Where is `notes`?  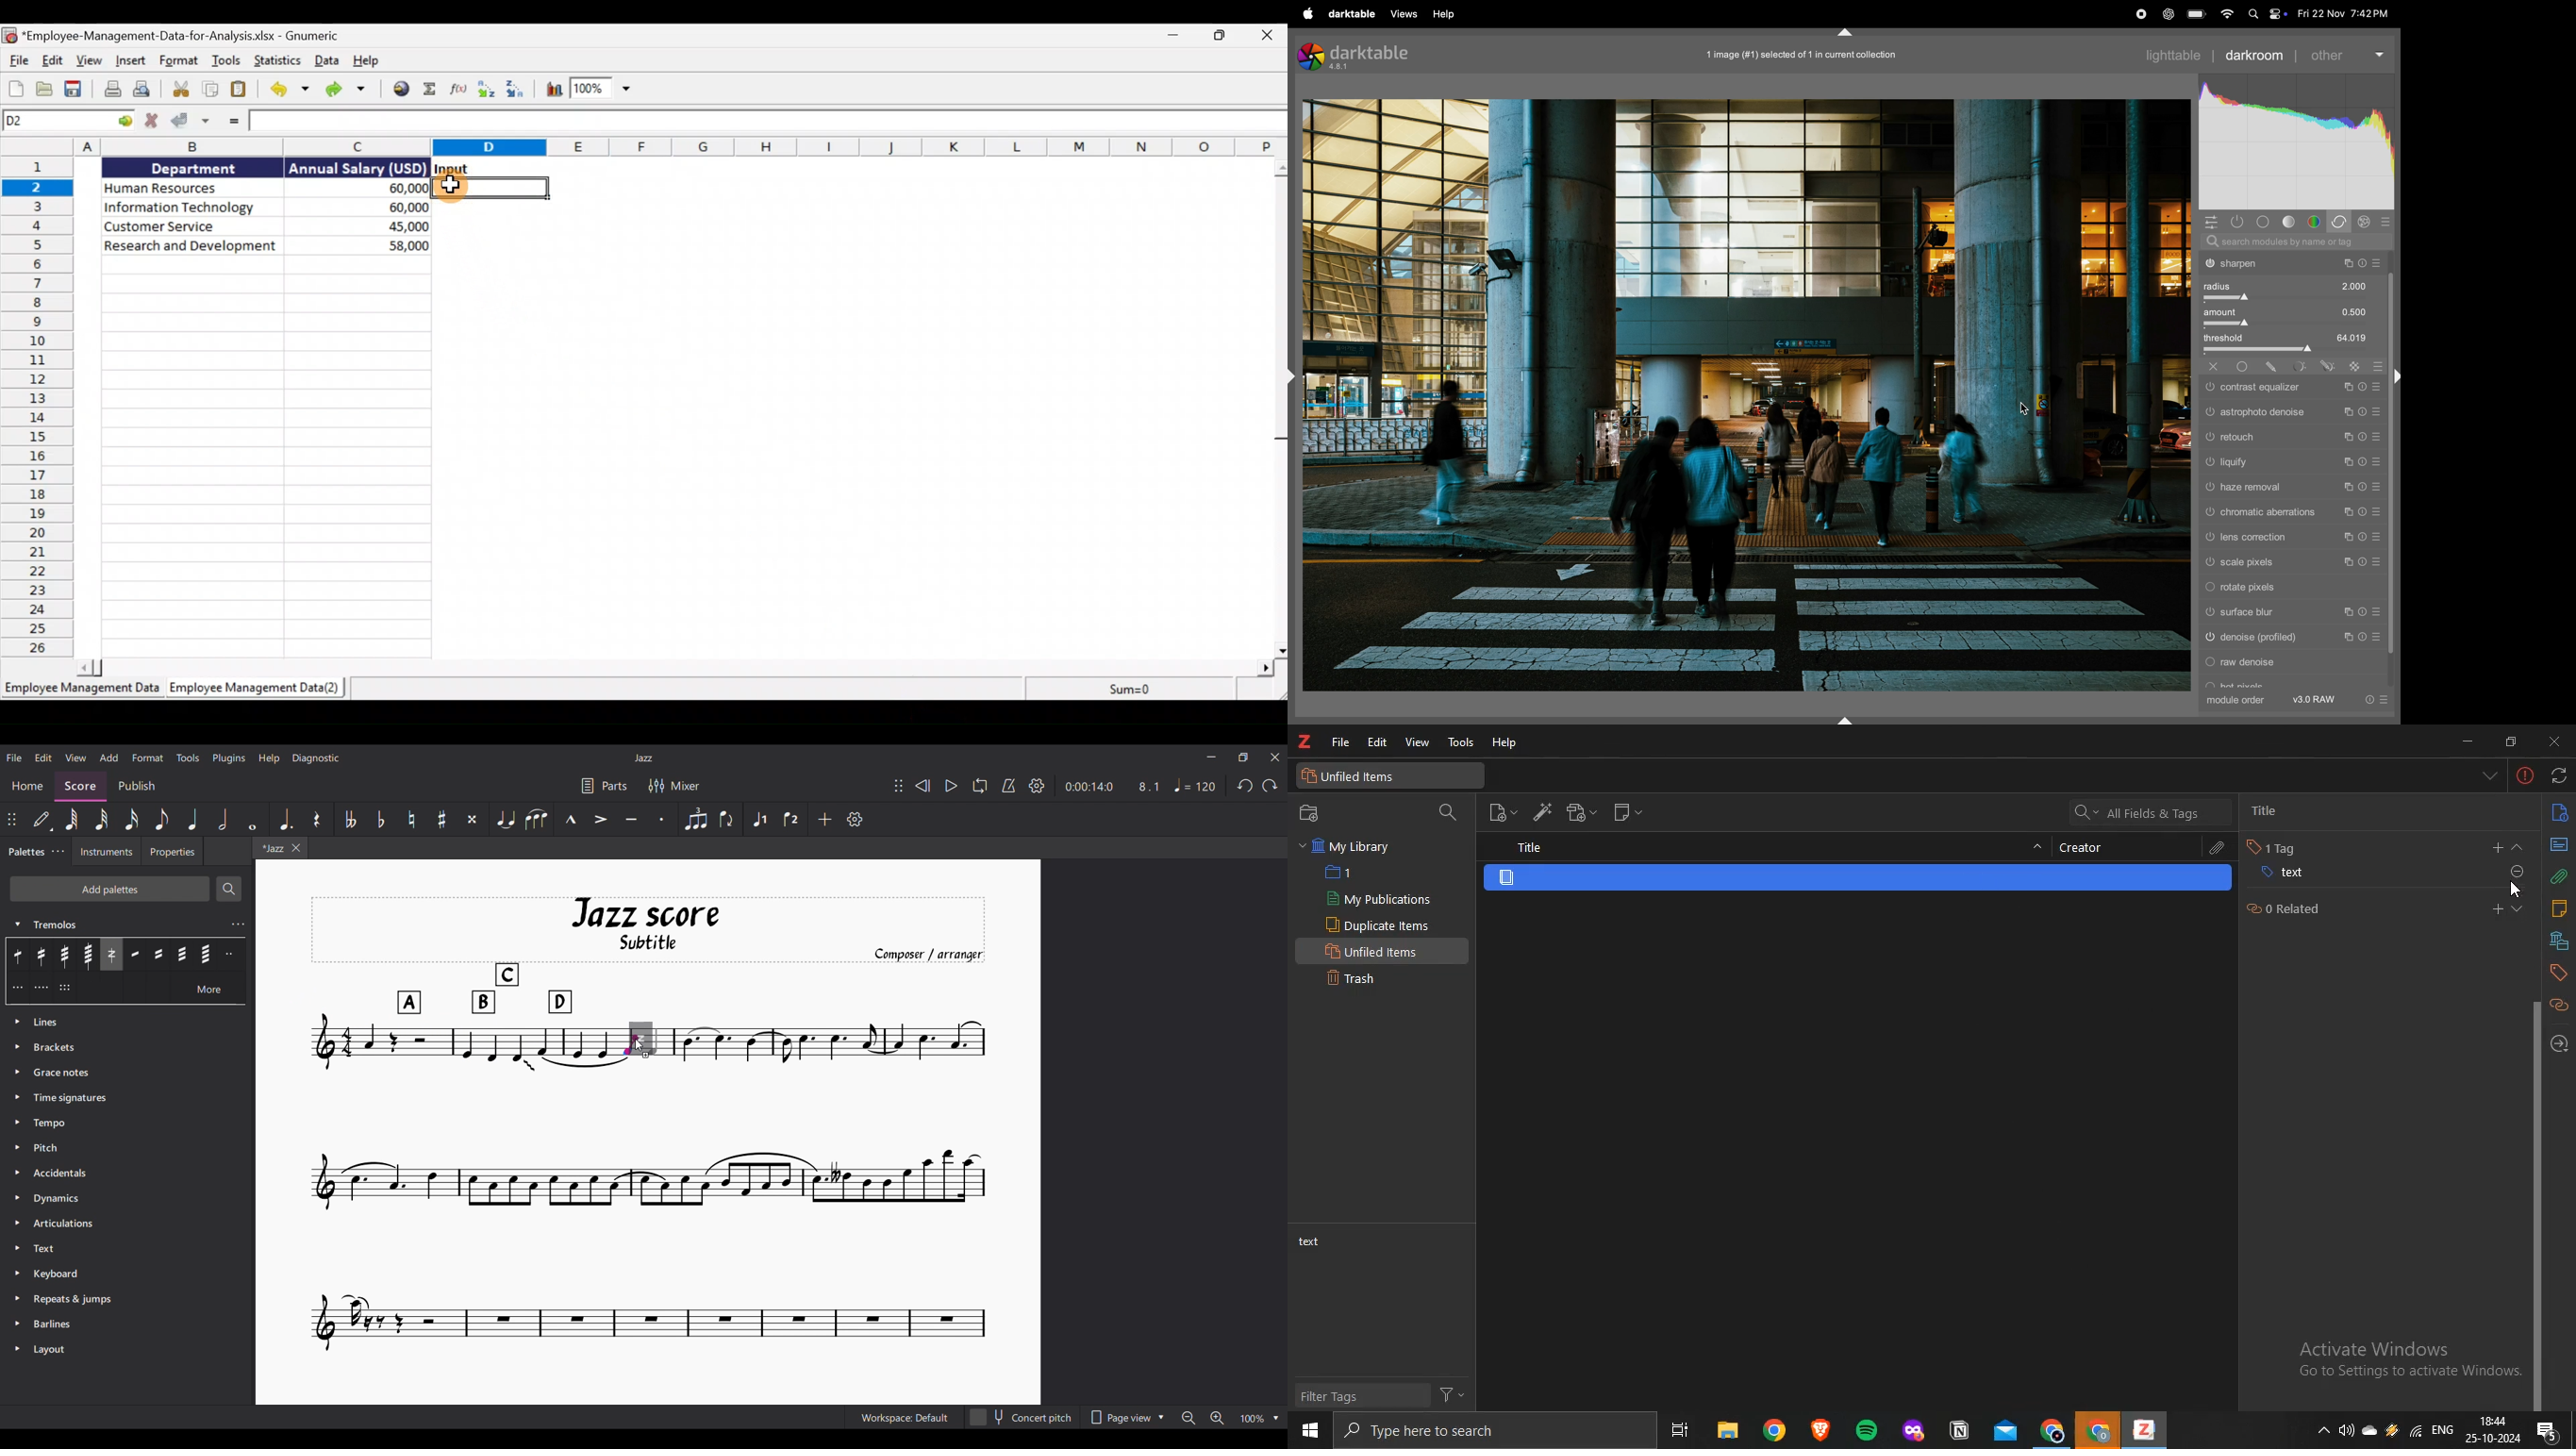 notes is located at coordinates (2560, 909).